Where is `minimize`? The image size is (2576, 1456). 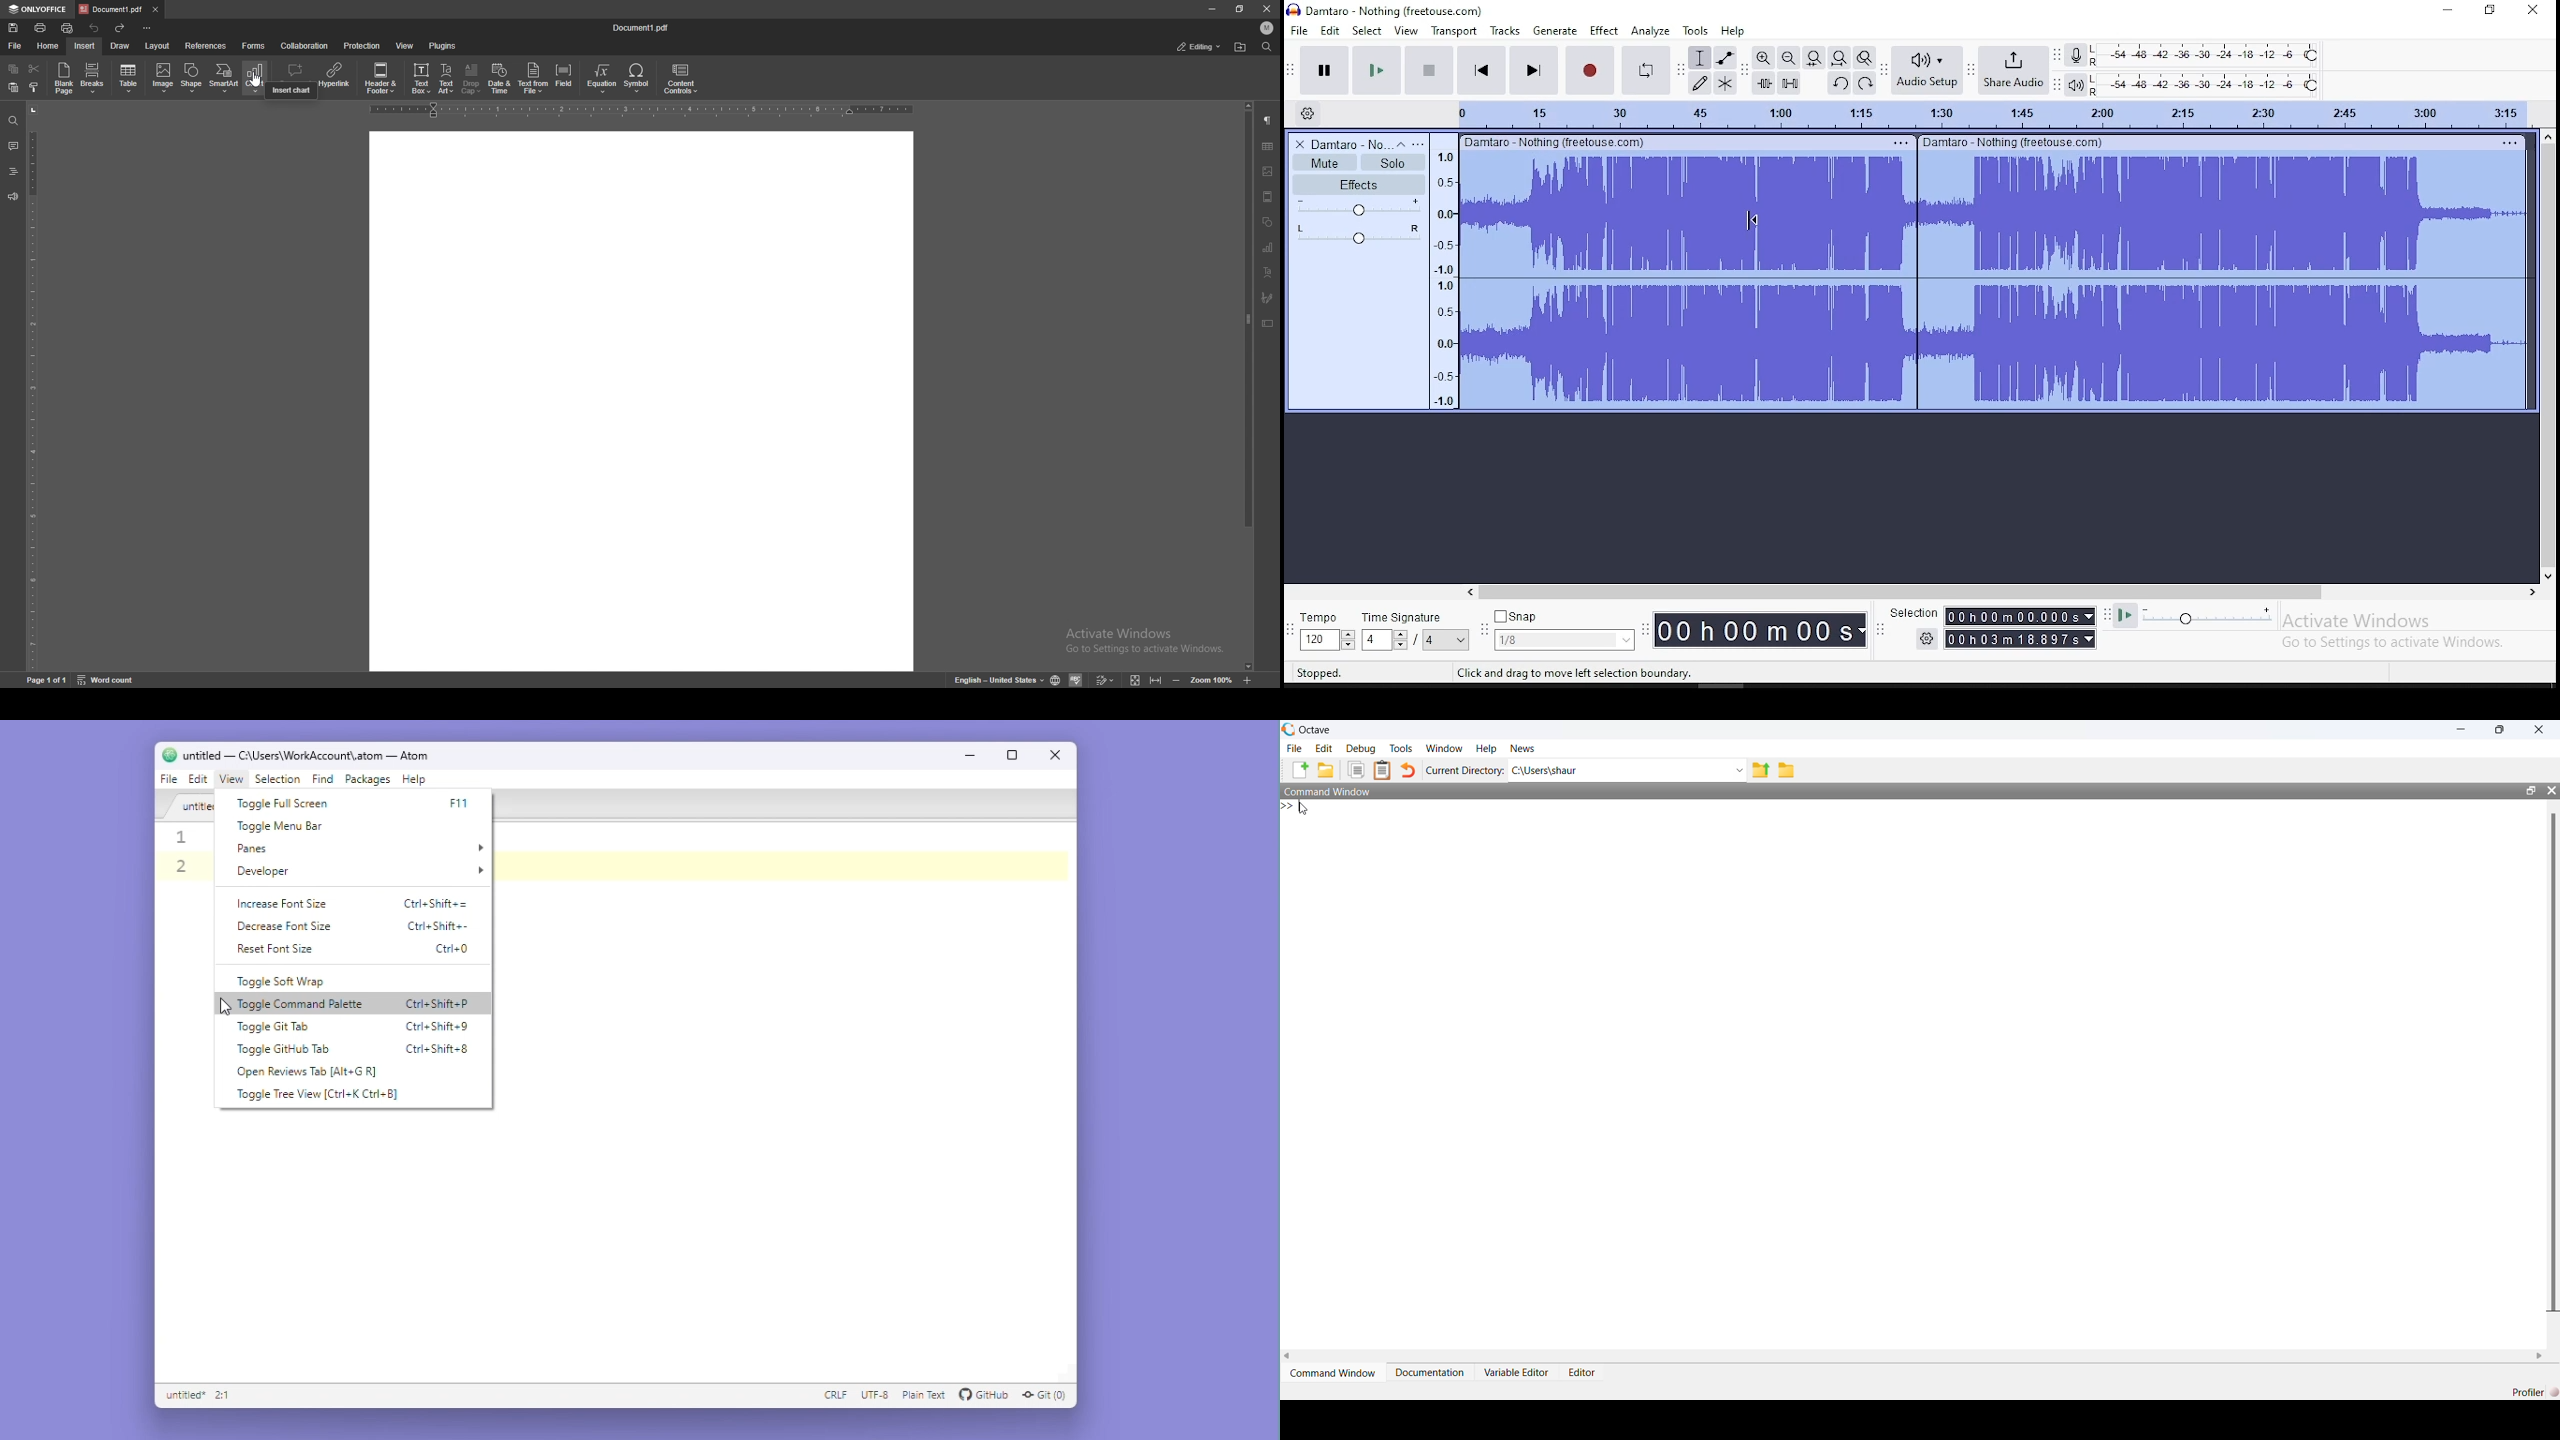 minimize is located at coordinates (1174, 681).